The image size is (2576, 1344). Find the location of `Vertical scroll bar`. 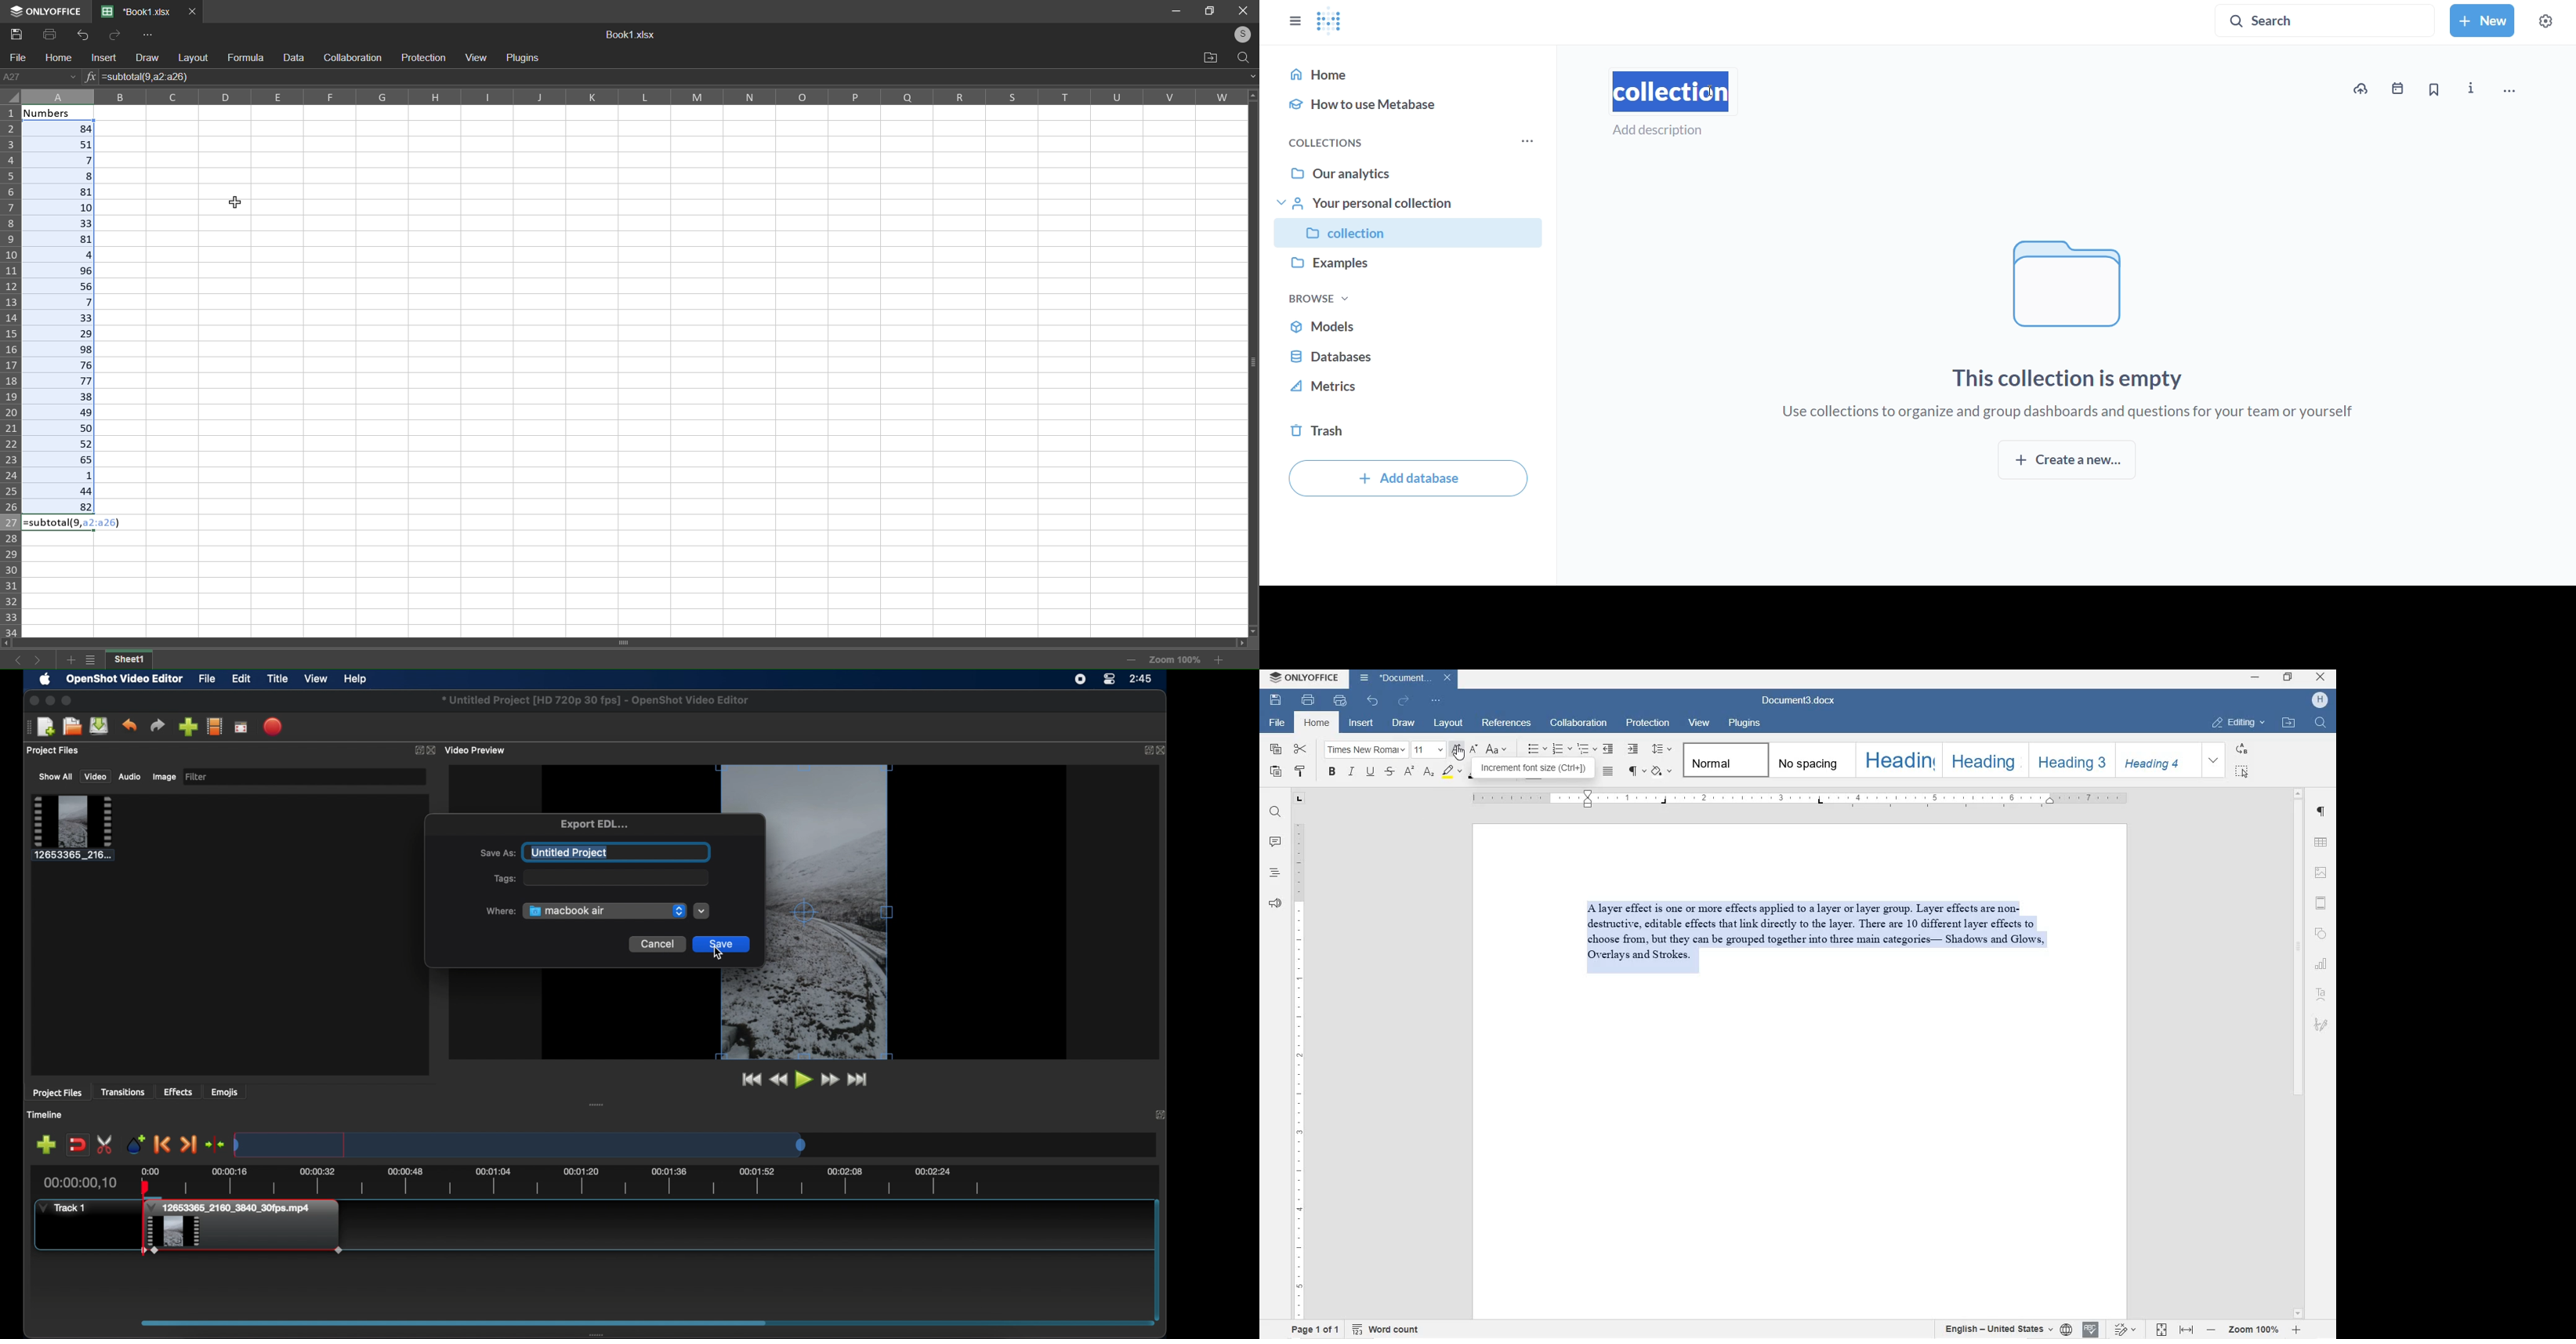

Vertical scroll bar is located at coordinates (1252, 364).